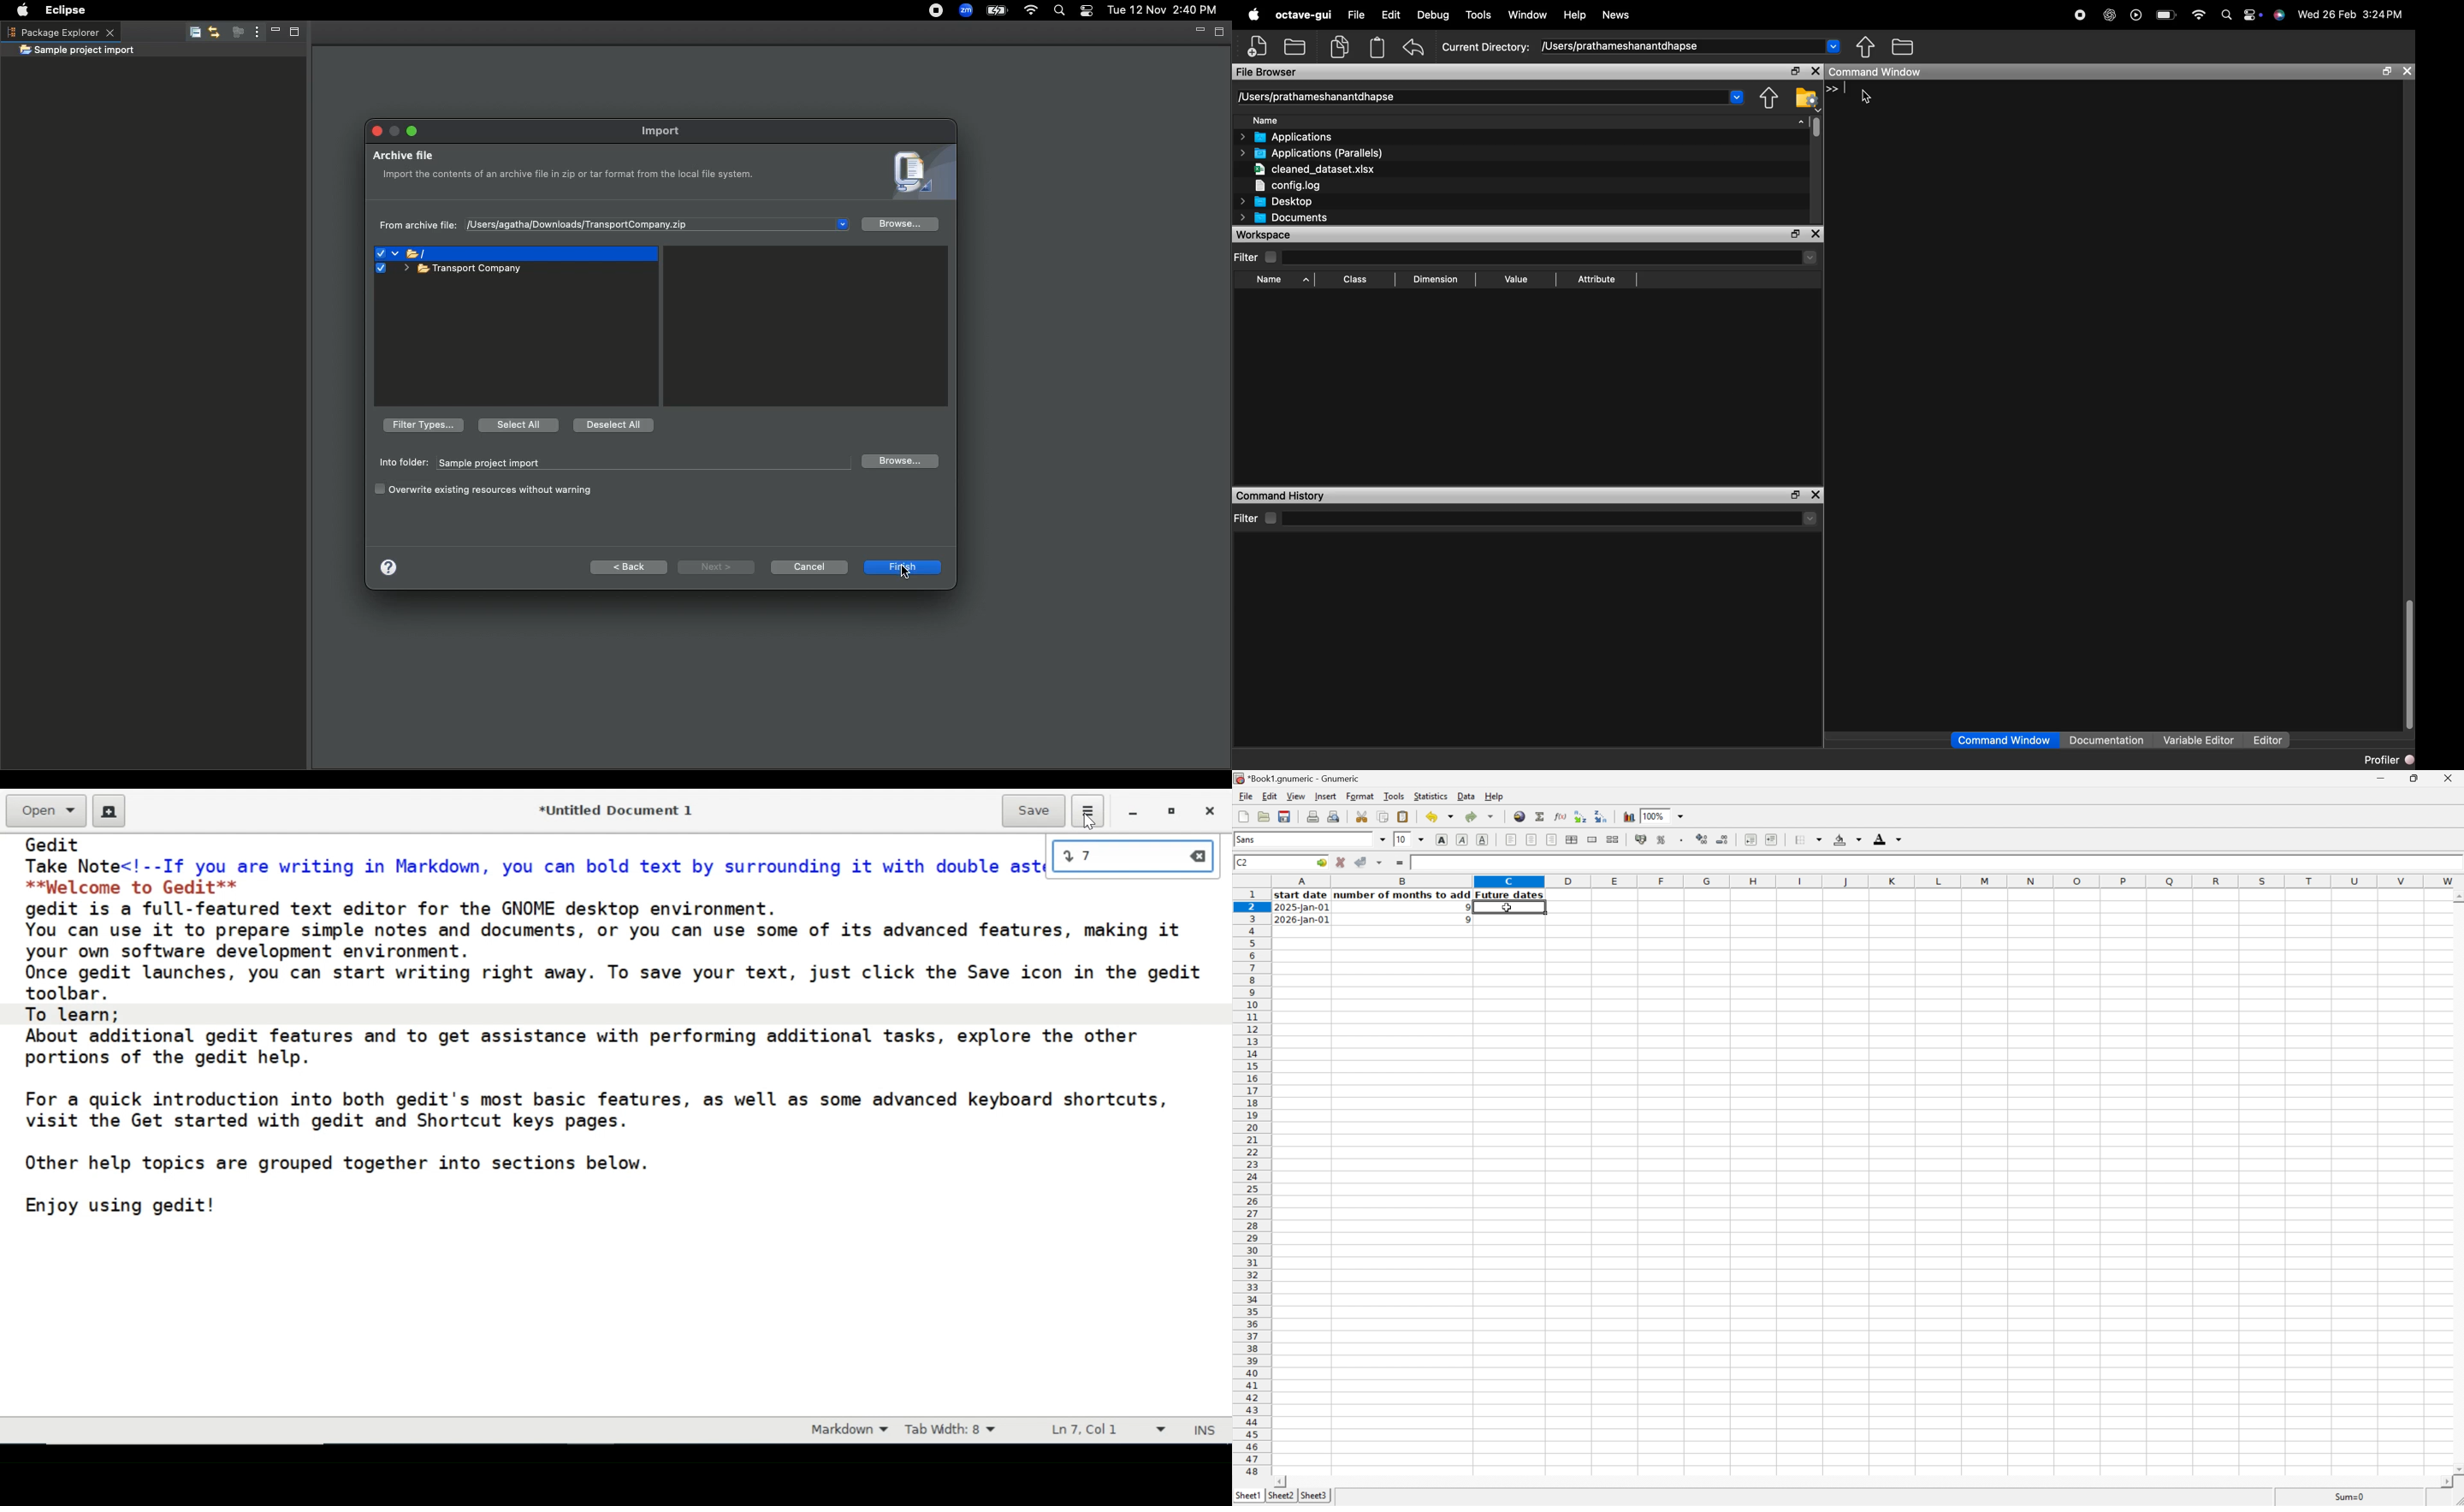 This screenshot has width=2464, height=1512. Describe the element at coordinates (1810, 257) in the screenshot. I see `drop down` at that location.